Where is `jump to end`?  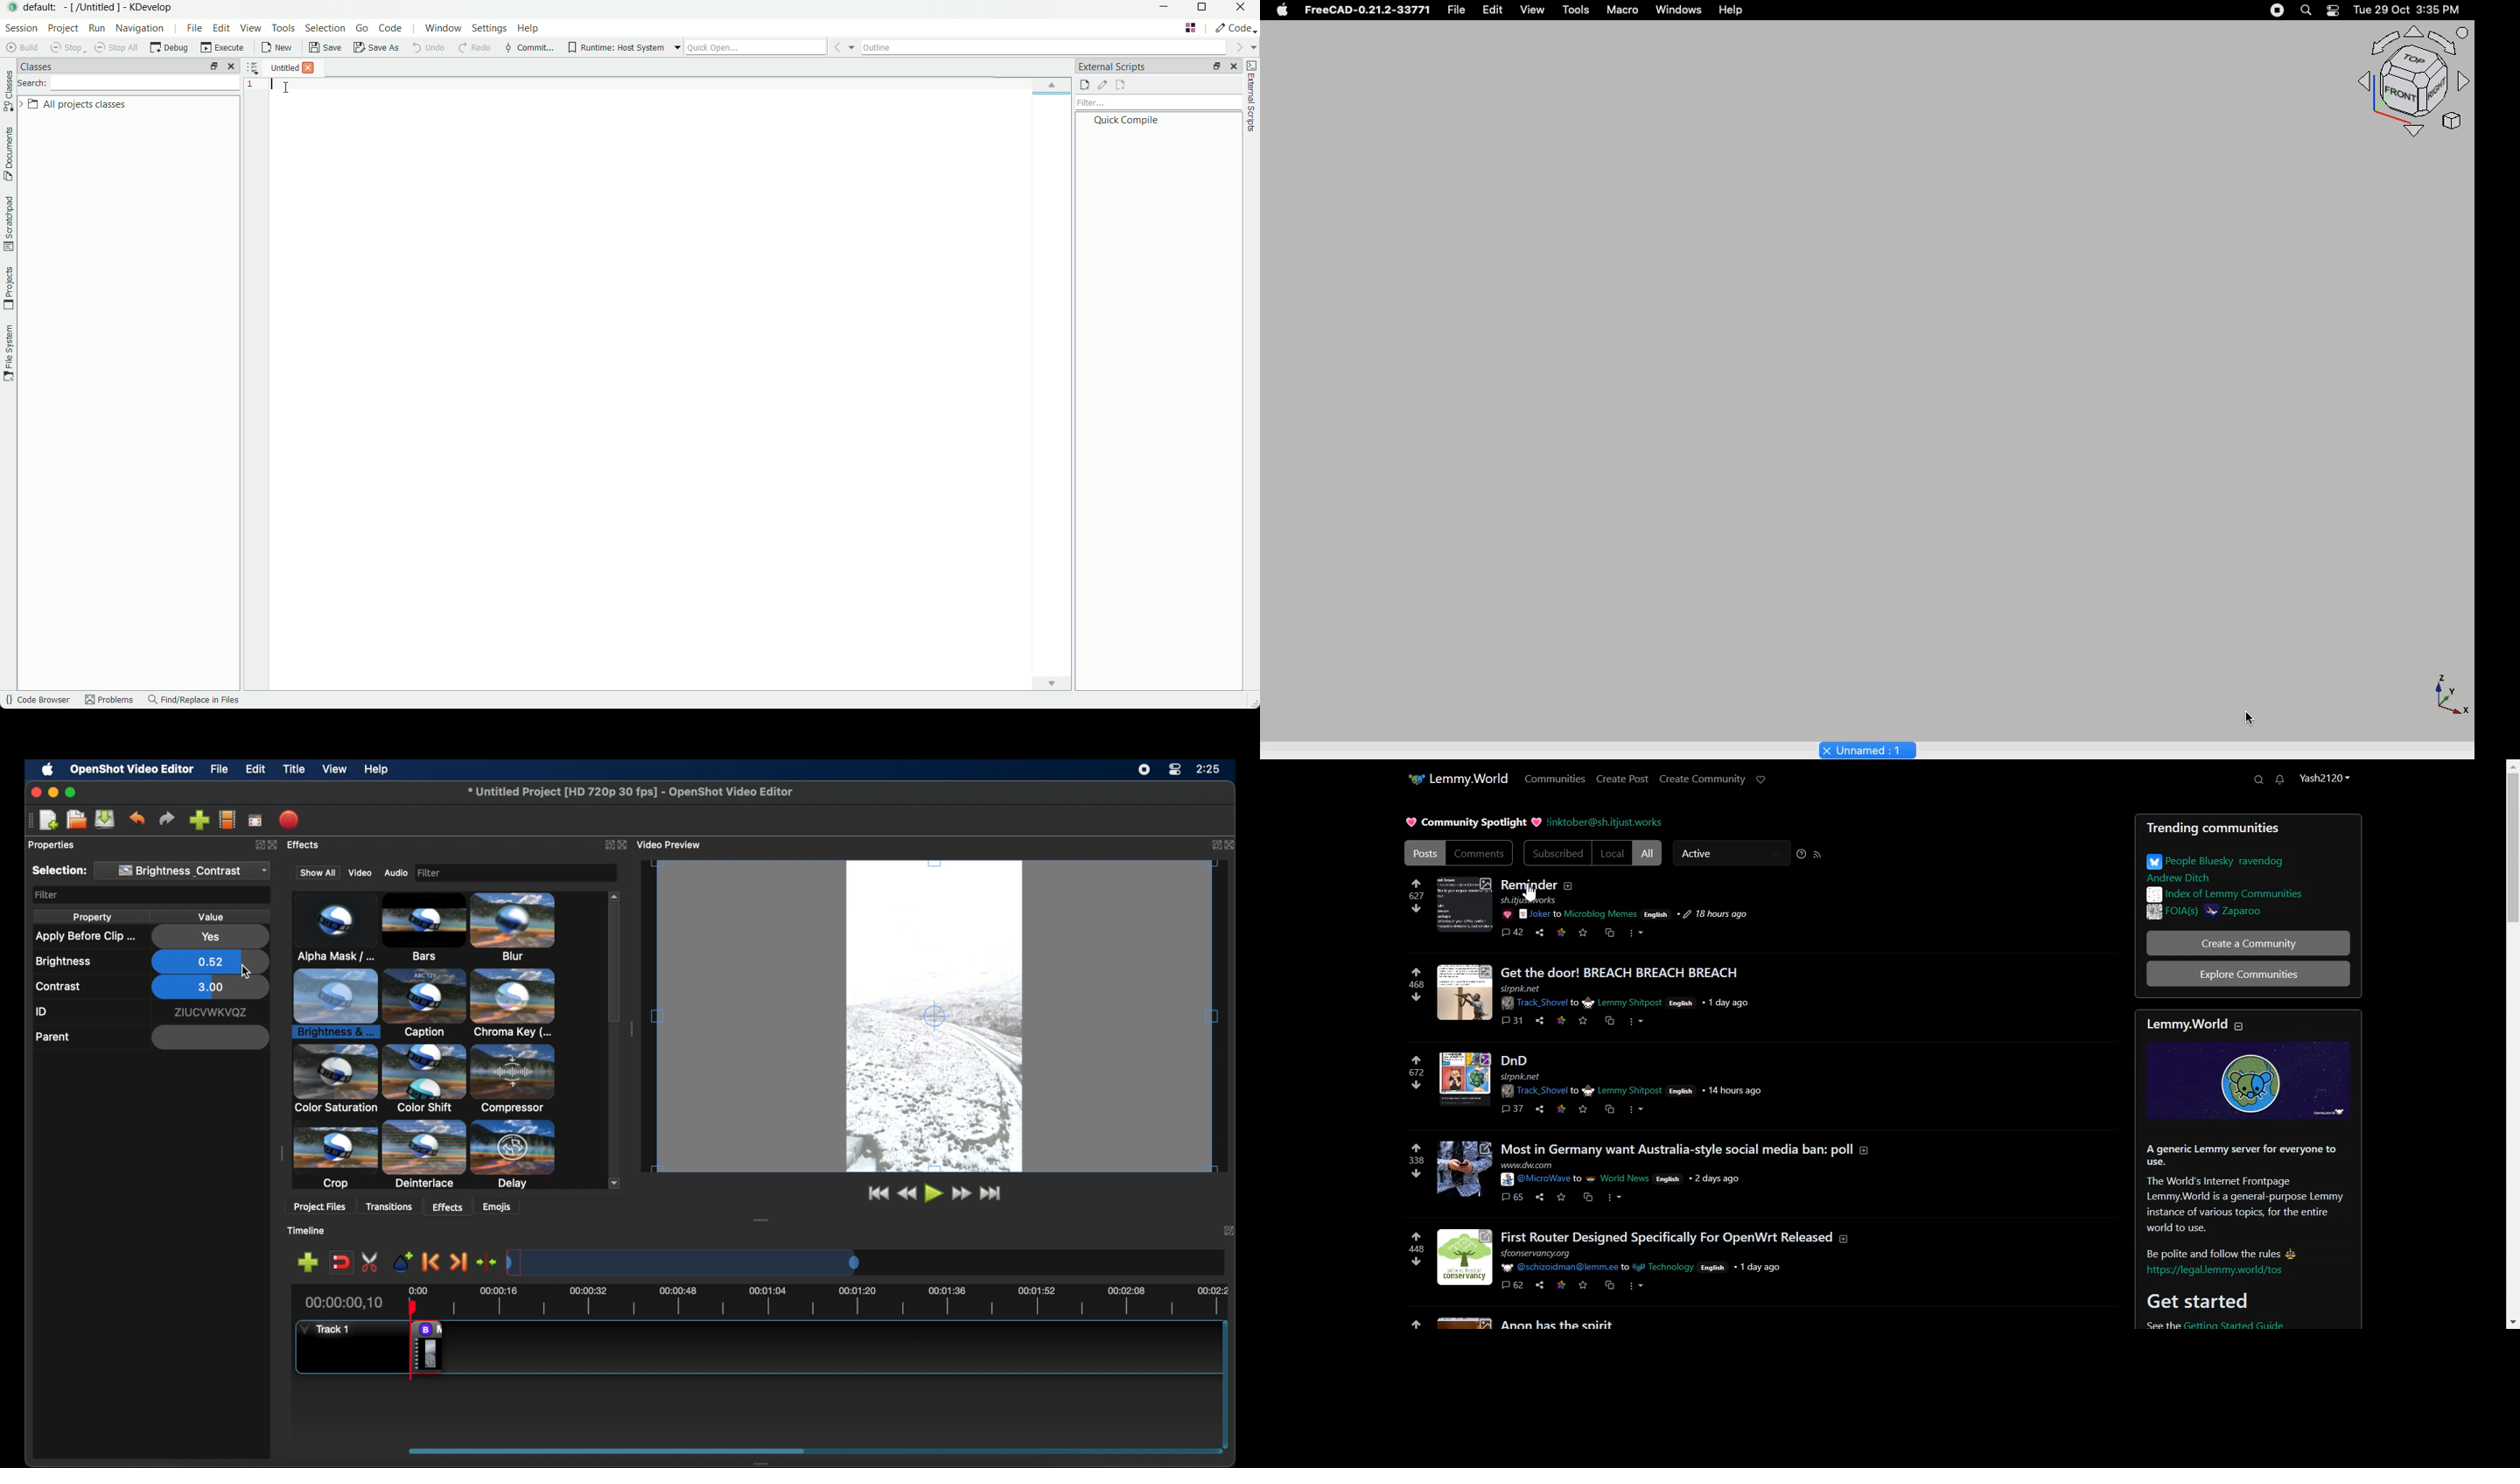
jump to end is located at coordinates (994, 1196).